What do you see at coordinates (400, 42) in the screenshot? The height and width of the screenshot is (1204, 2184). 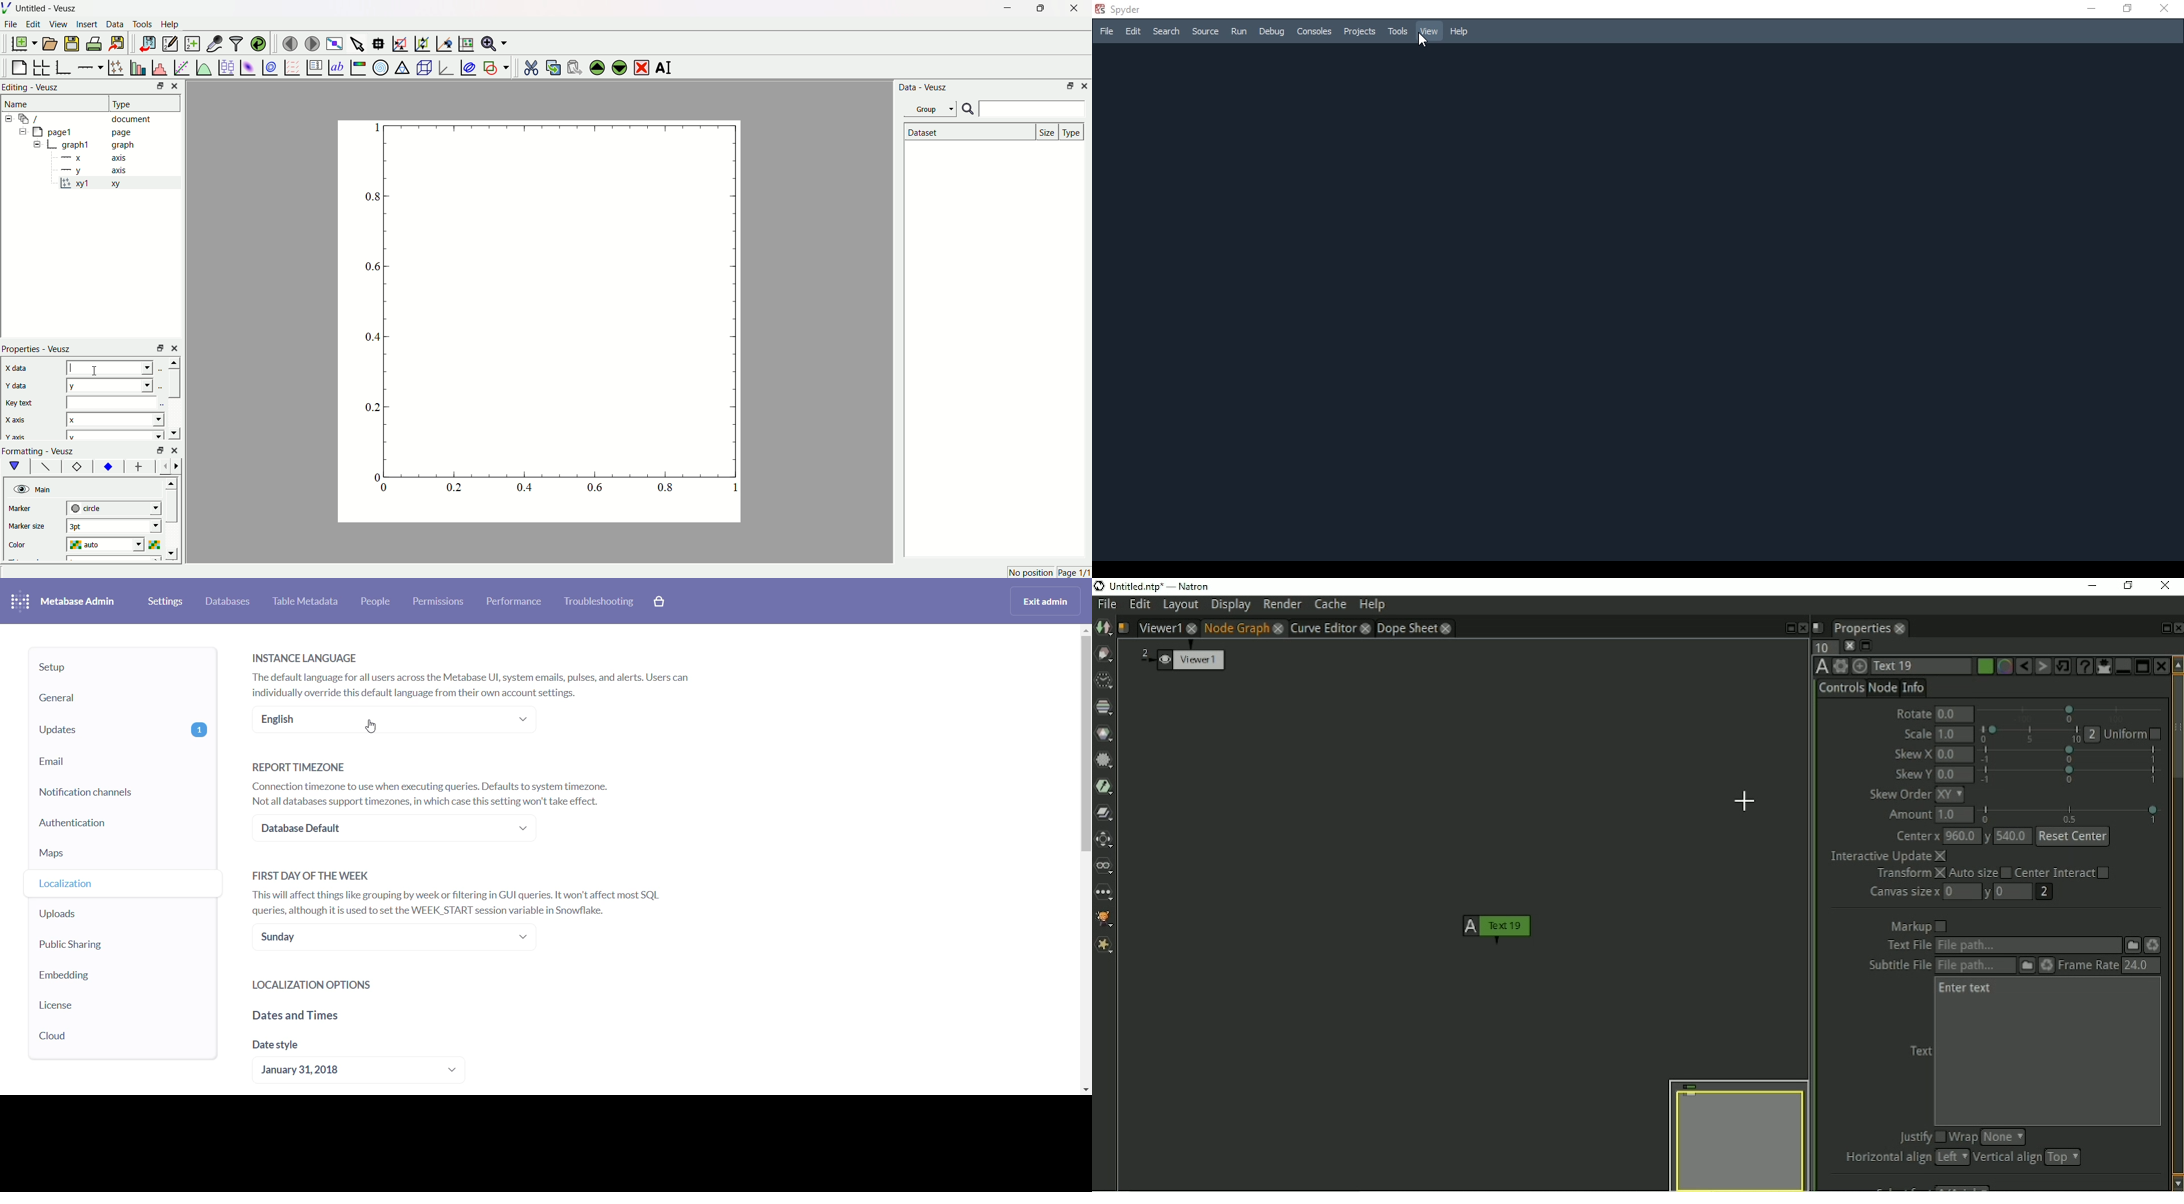 I see `draw rectangle on zoom graph axes` at bounding box center [400, 42].